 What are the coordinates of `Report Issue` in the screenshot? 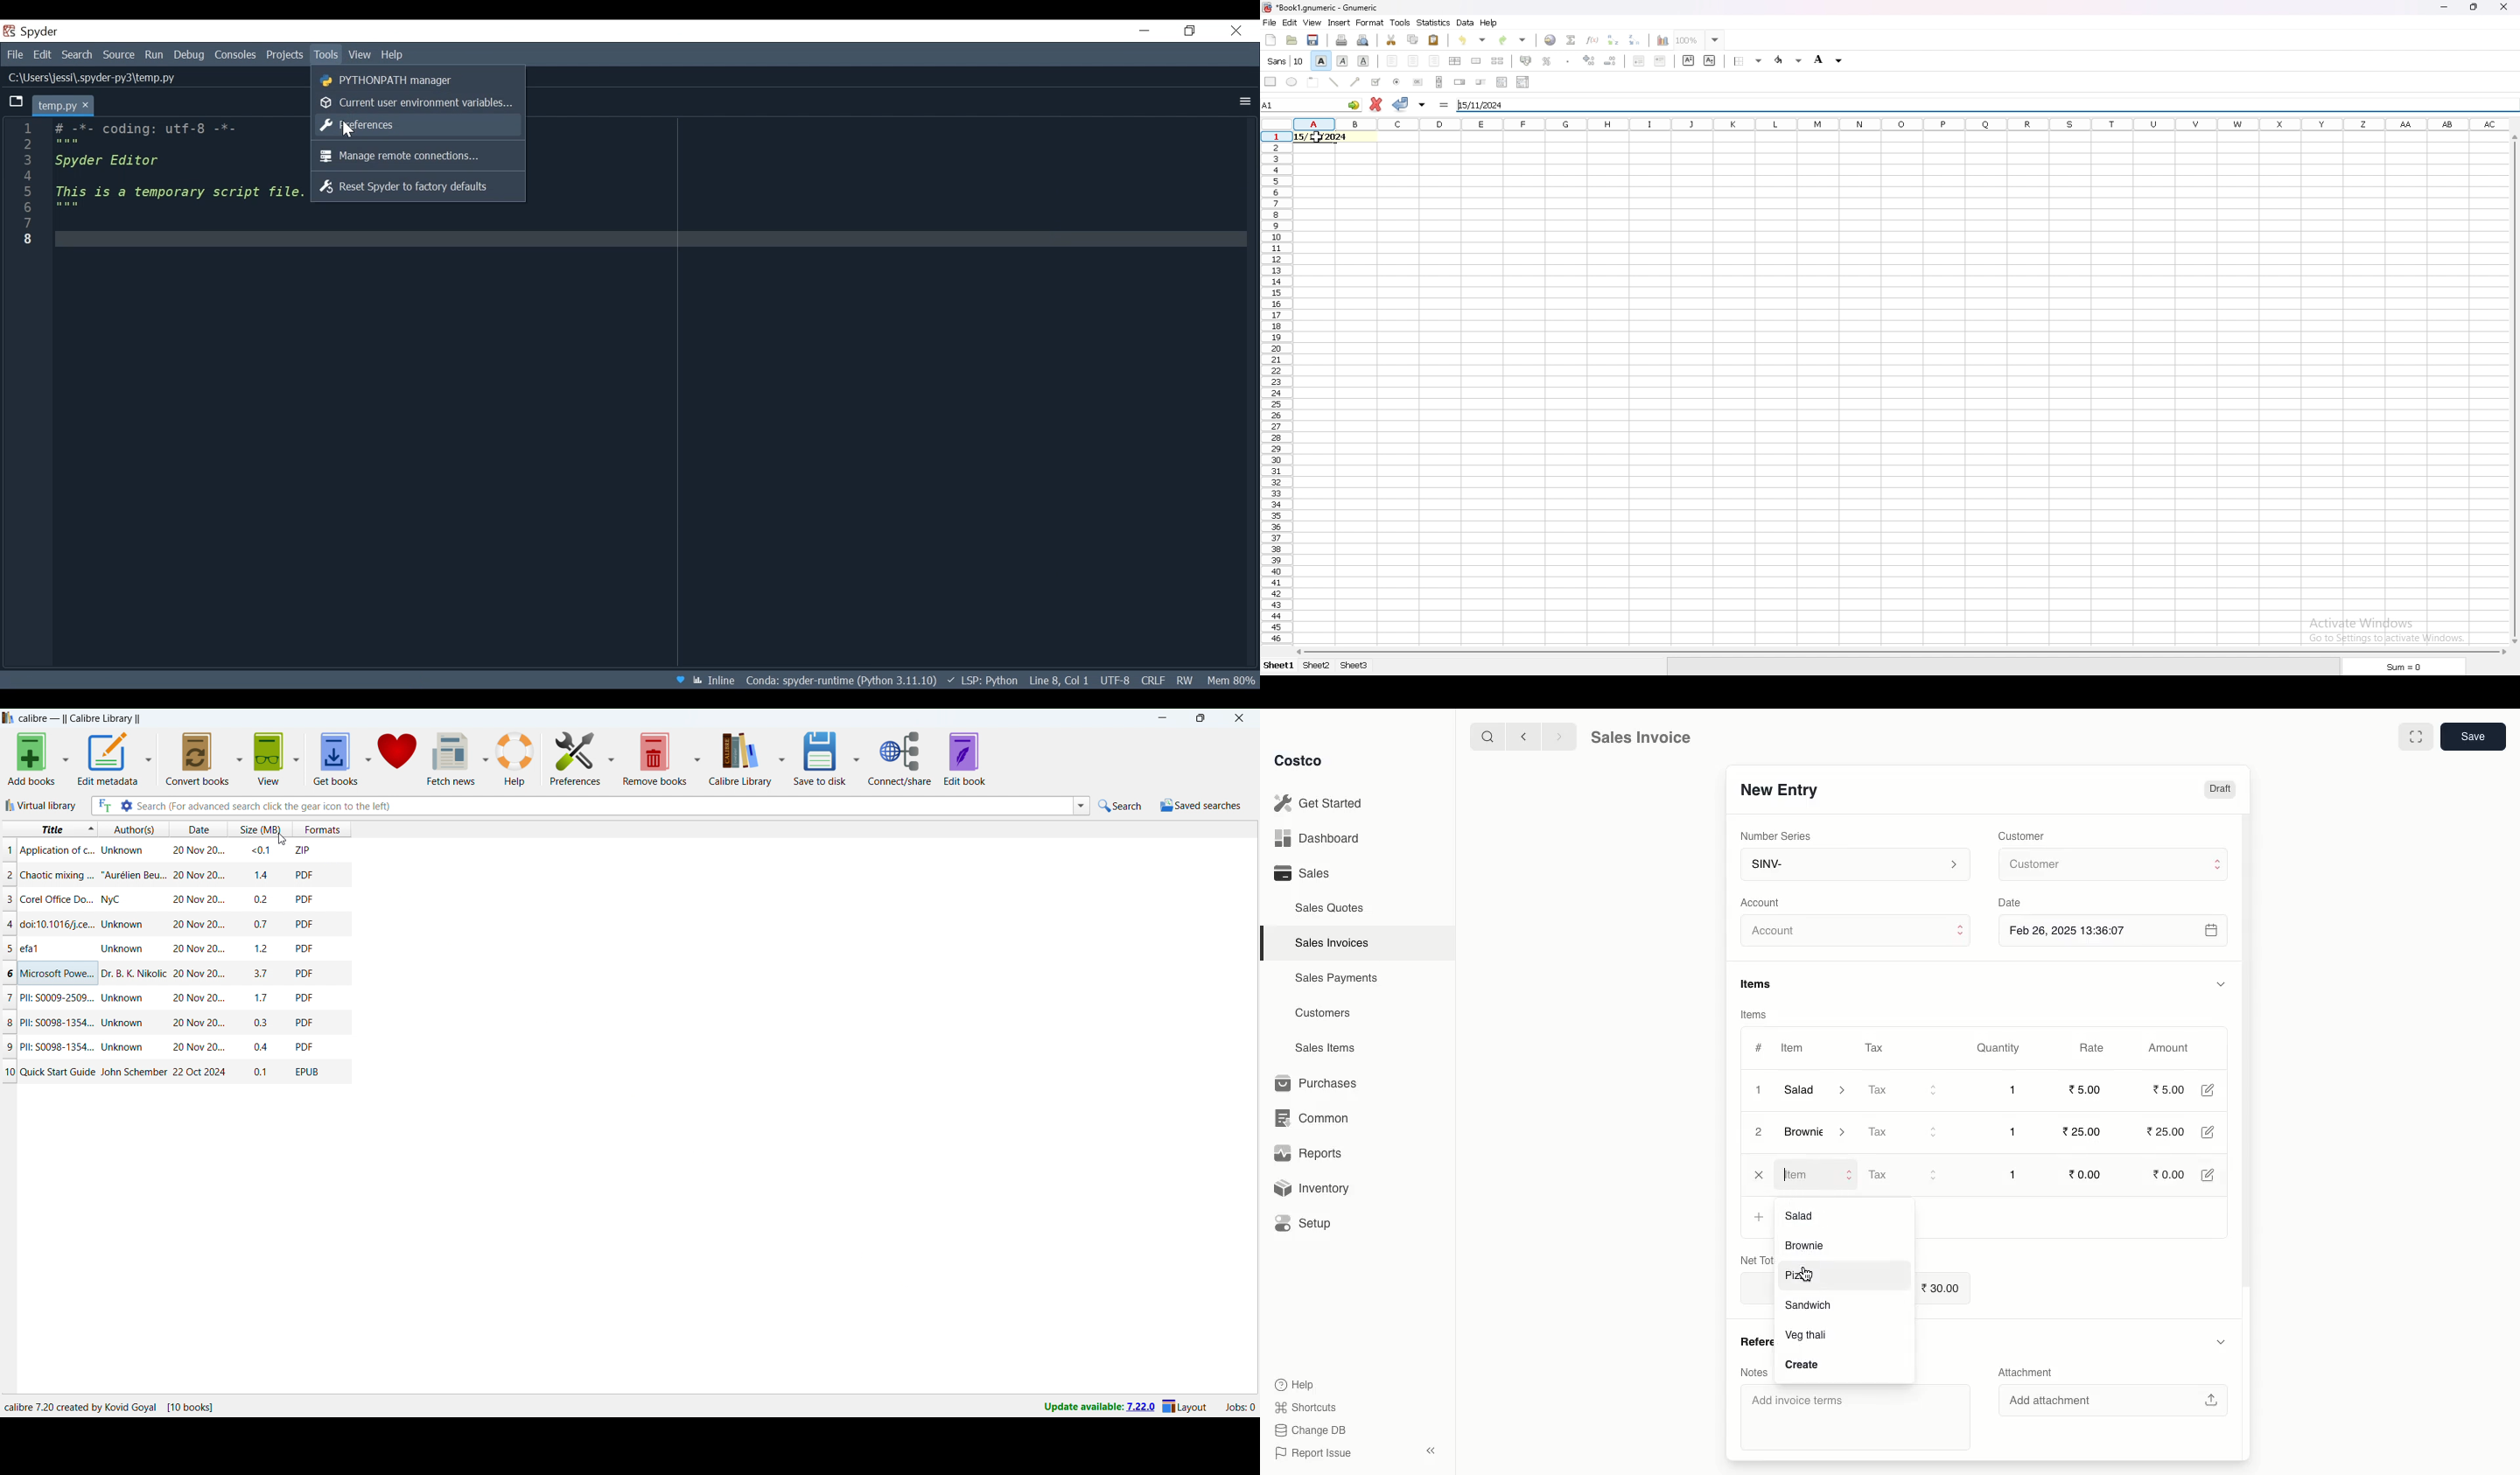 It's located at (1310, 1453).